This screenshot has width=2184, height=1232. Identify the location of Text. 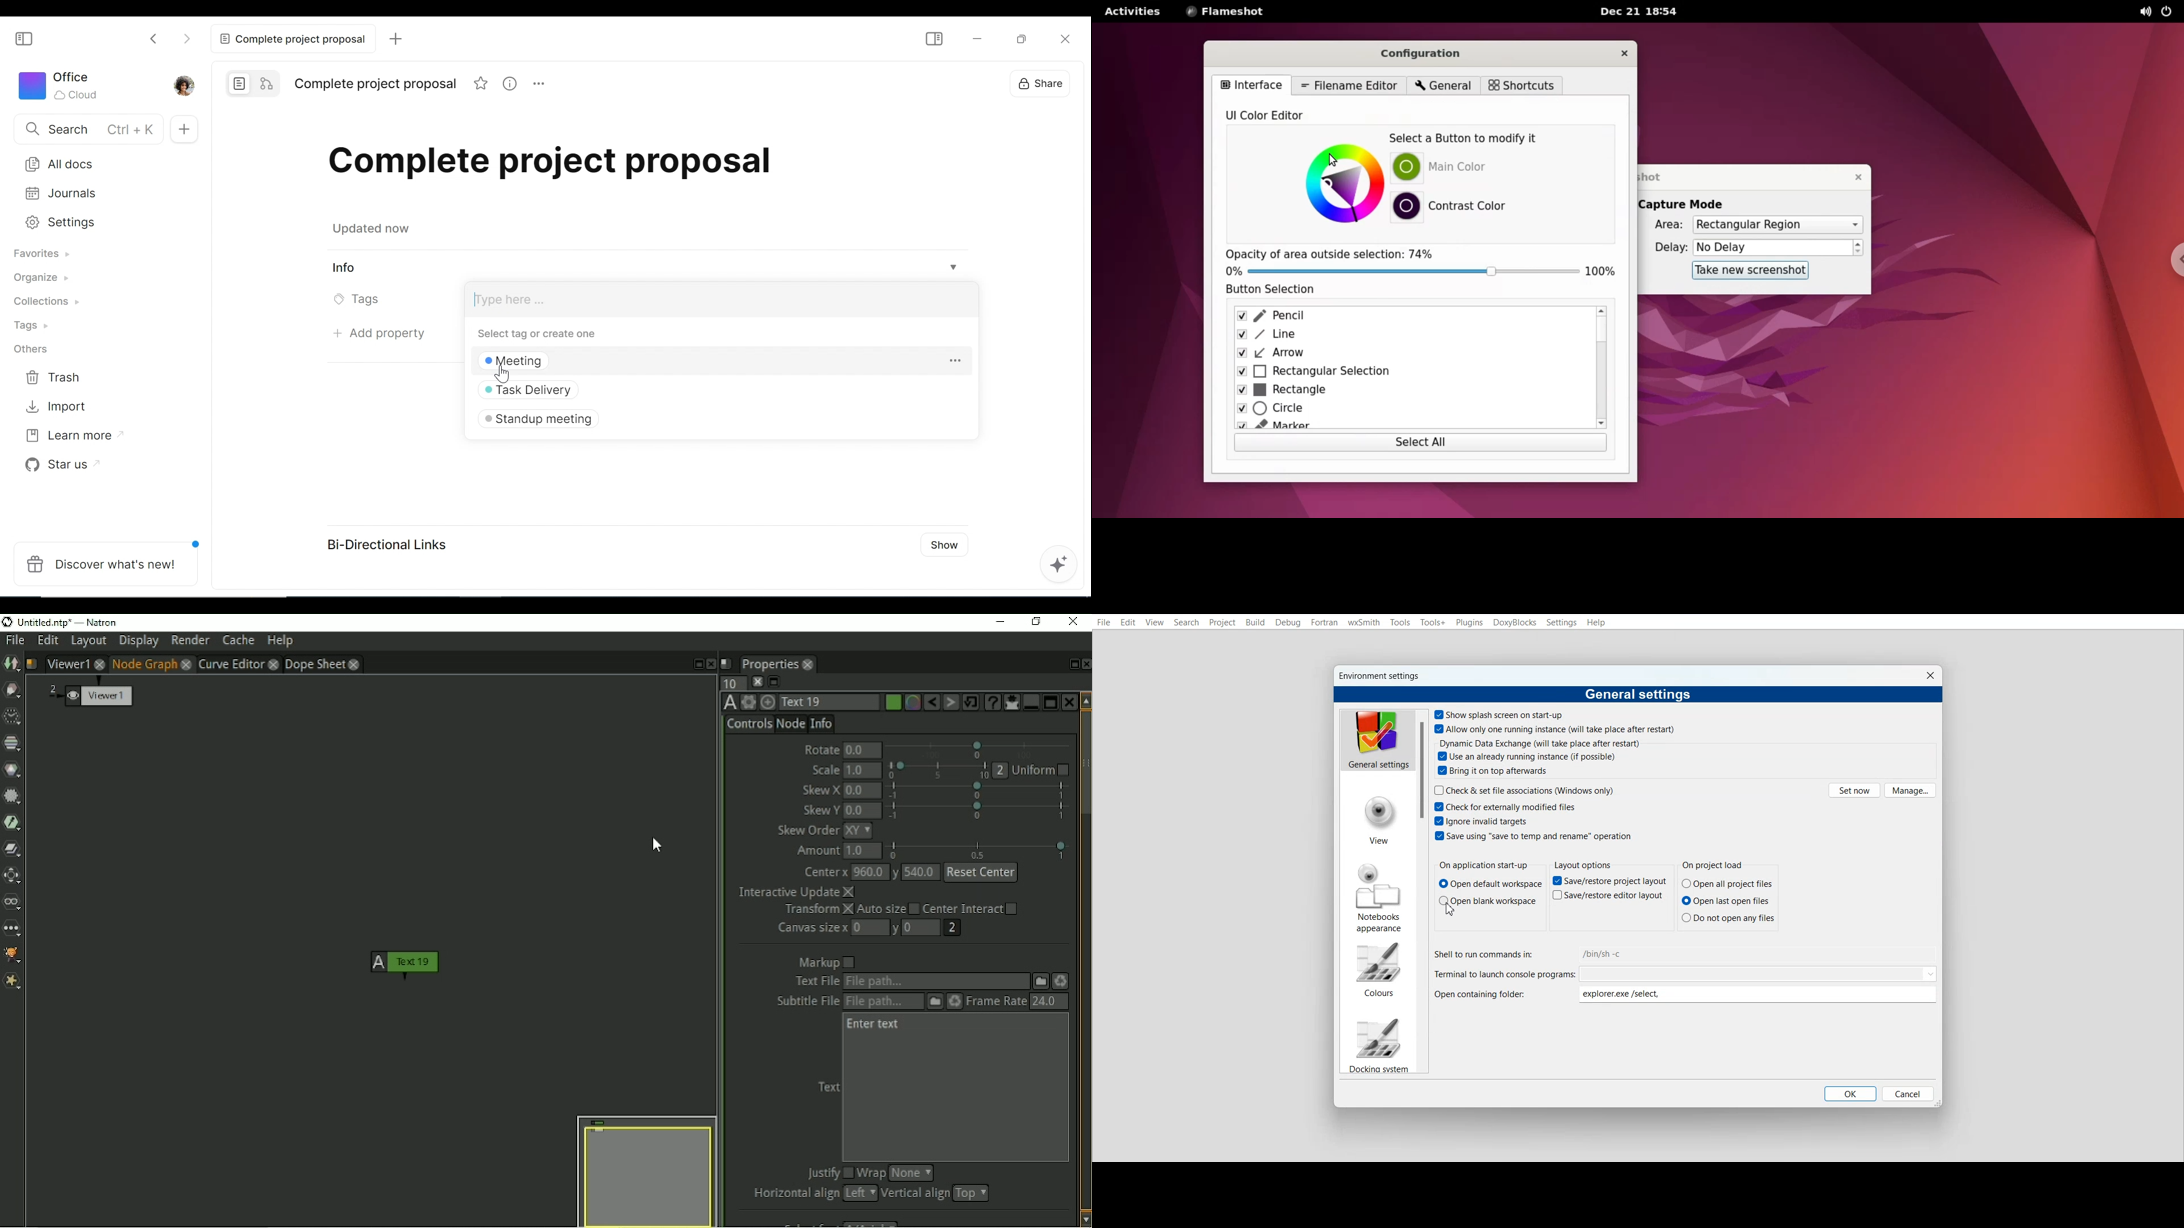
(1582, 865).